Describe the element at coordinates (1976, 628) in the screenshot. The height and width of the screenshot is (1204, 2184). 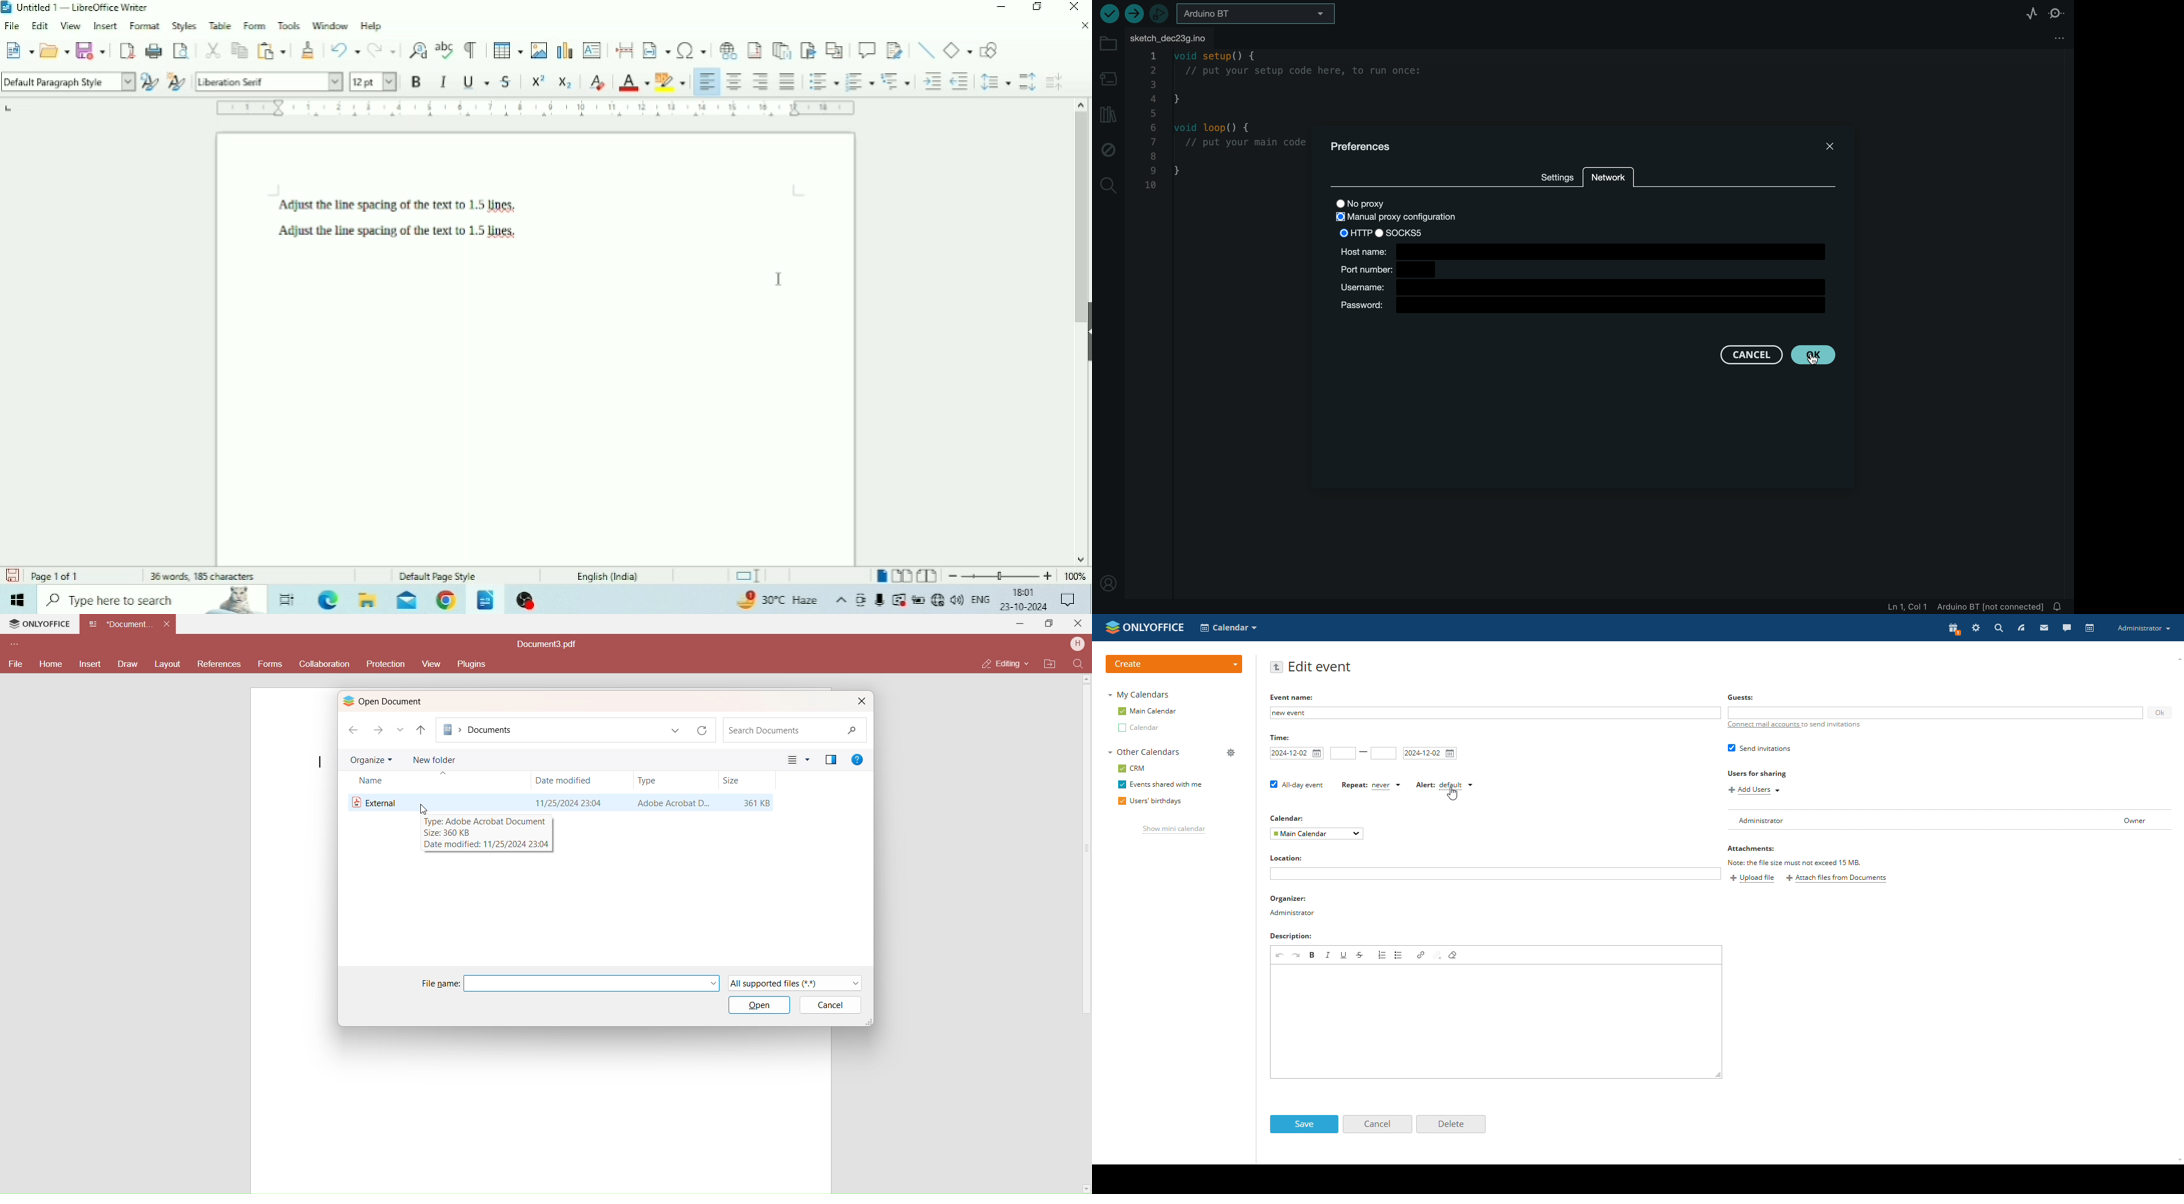
I see `setting` at that location.